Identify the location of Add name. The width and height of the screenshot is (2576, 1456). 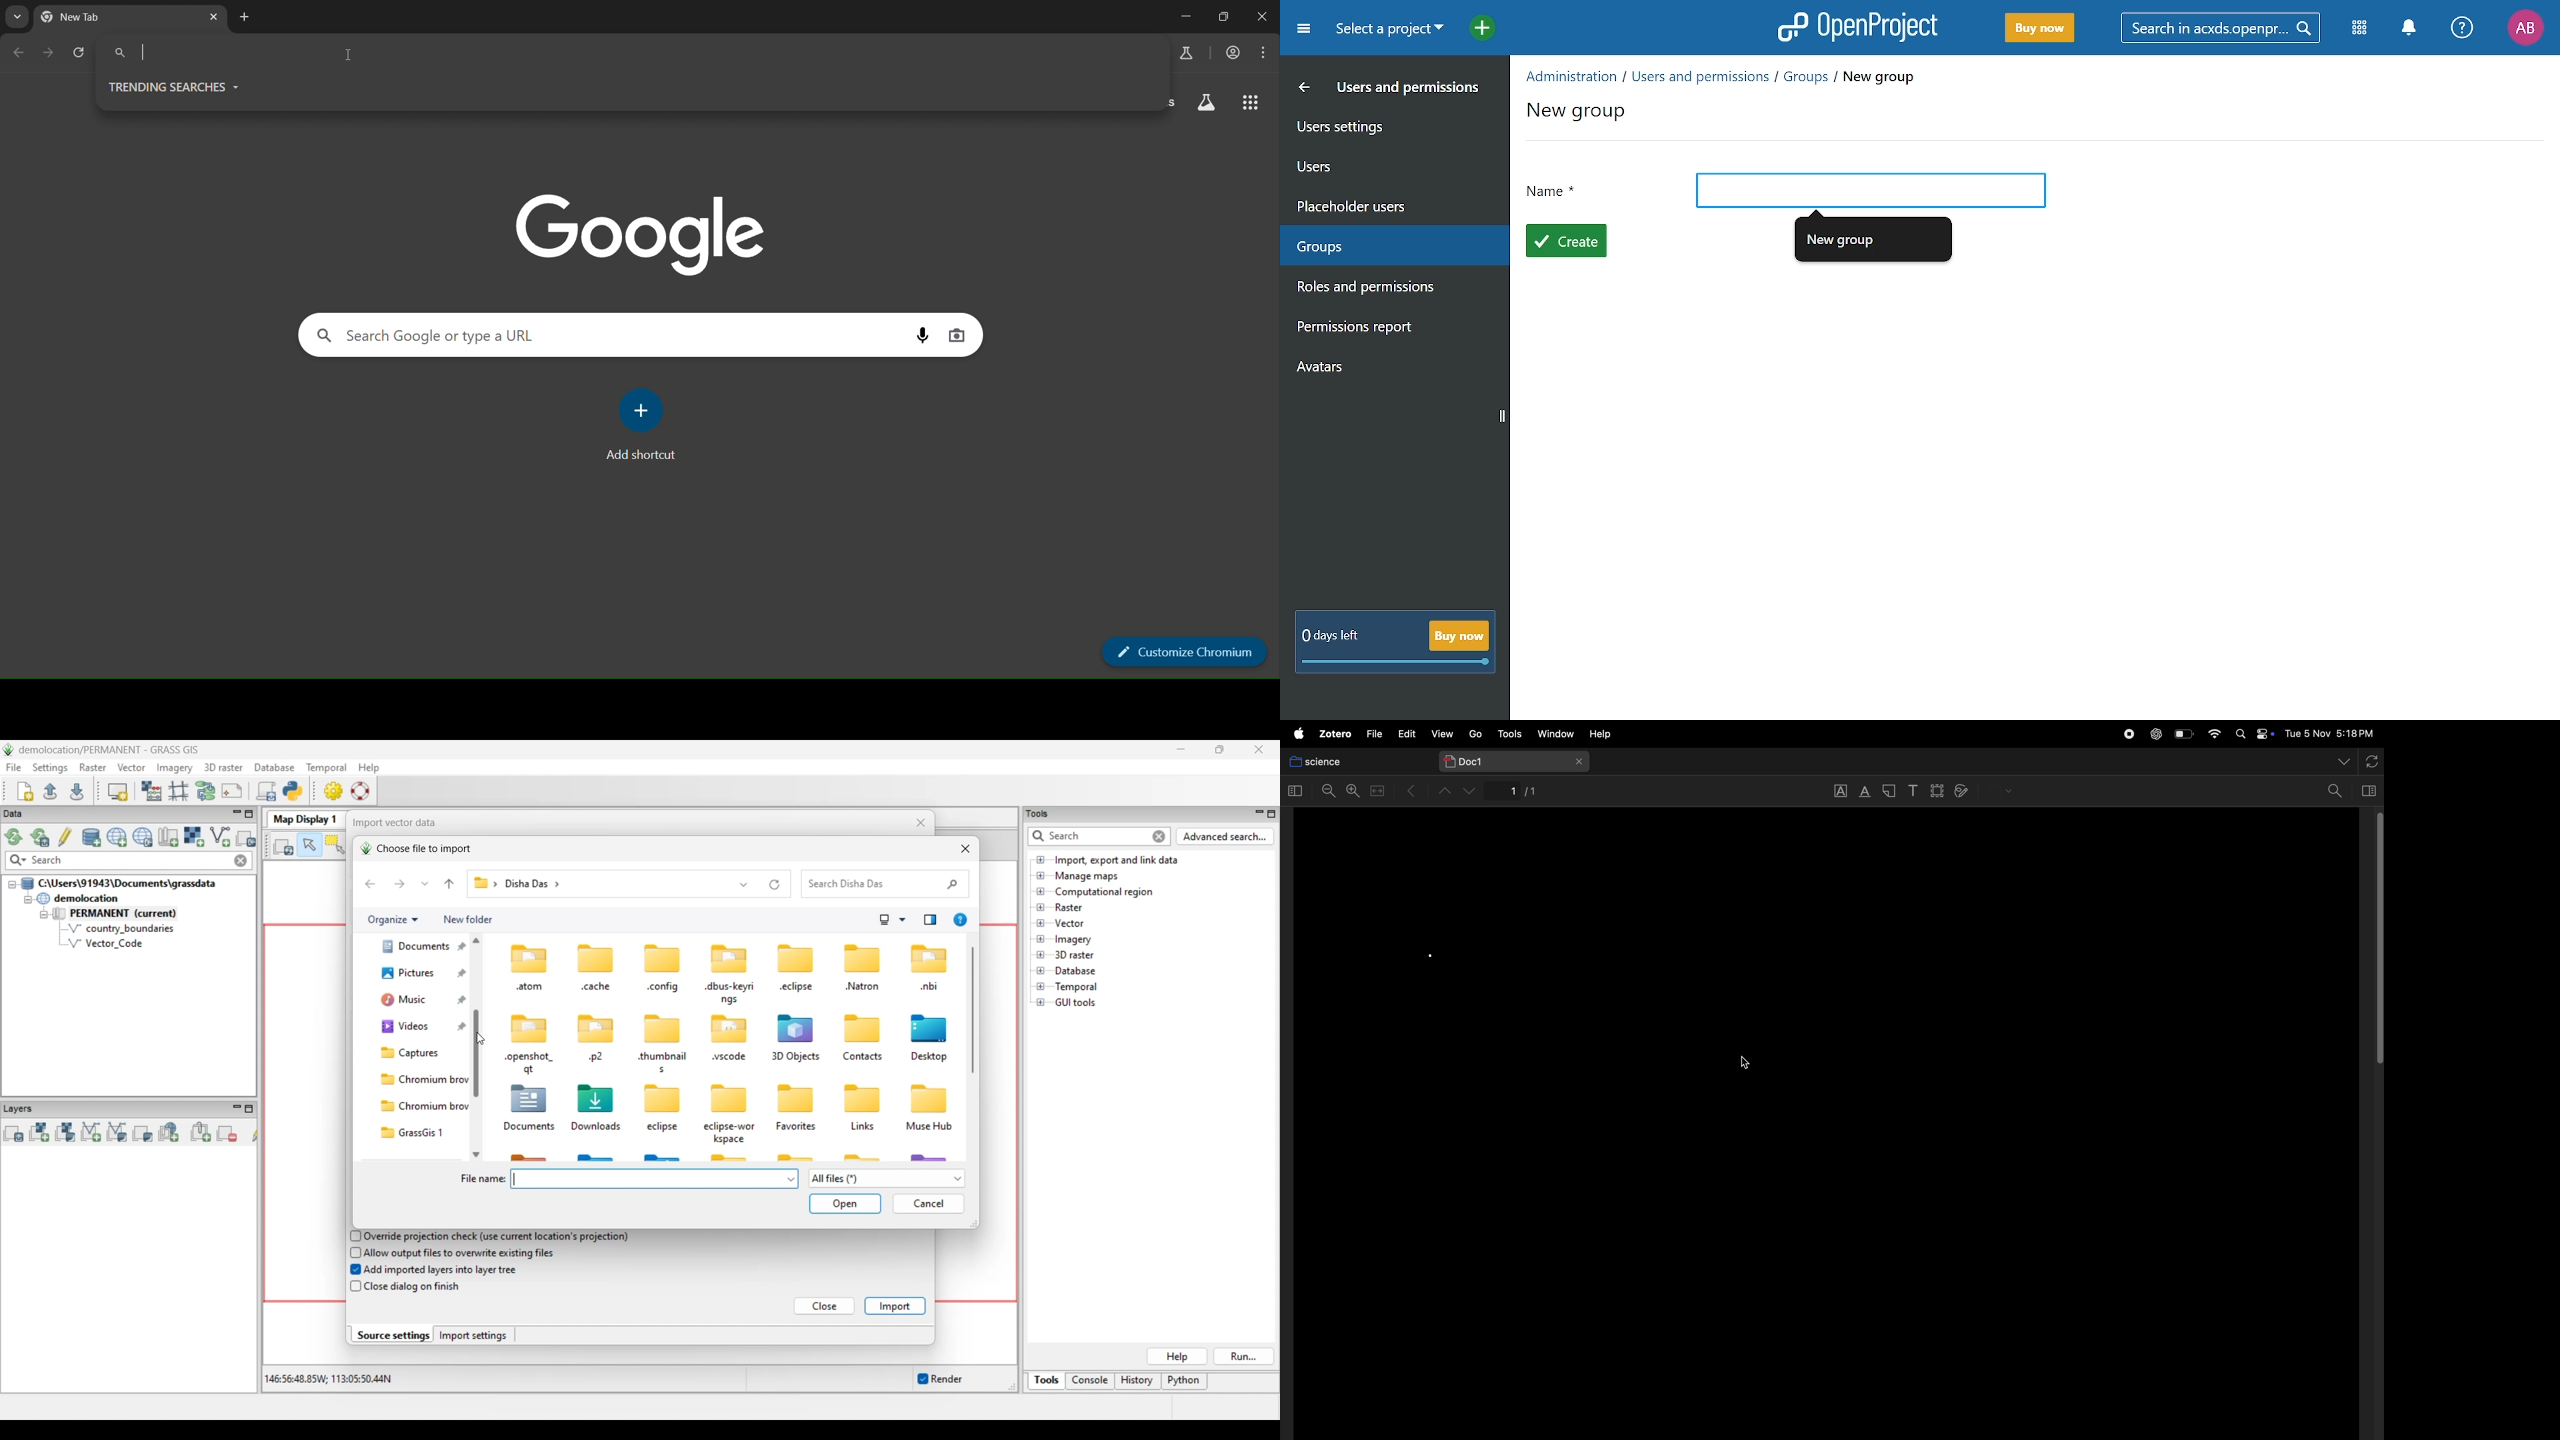
(1870, 190).